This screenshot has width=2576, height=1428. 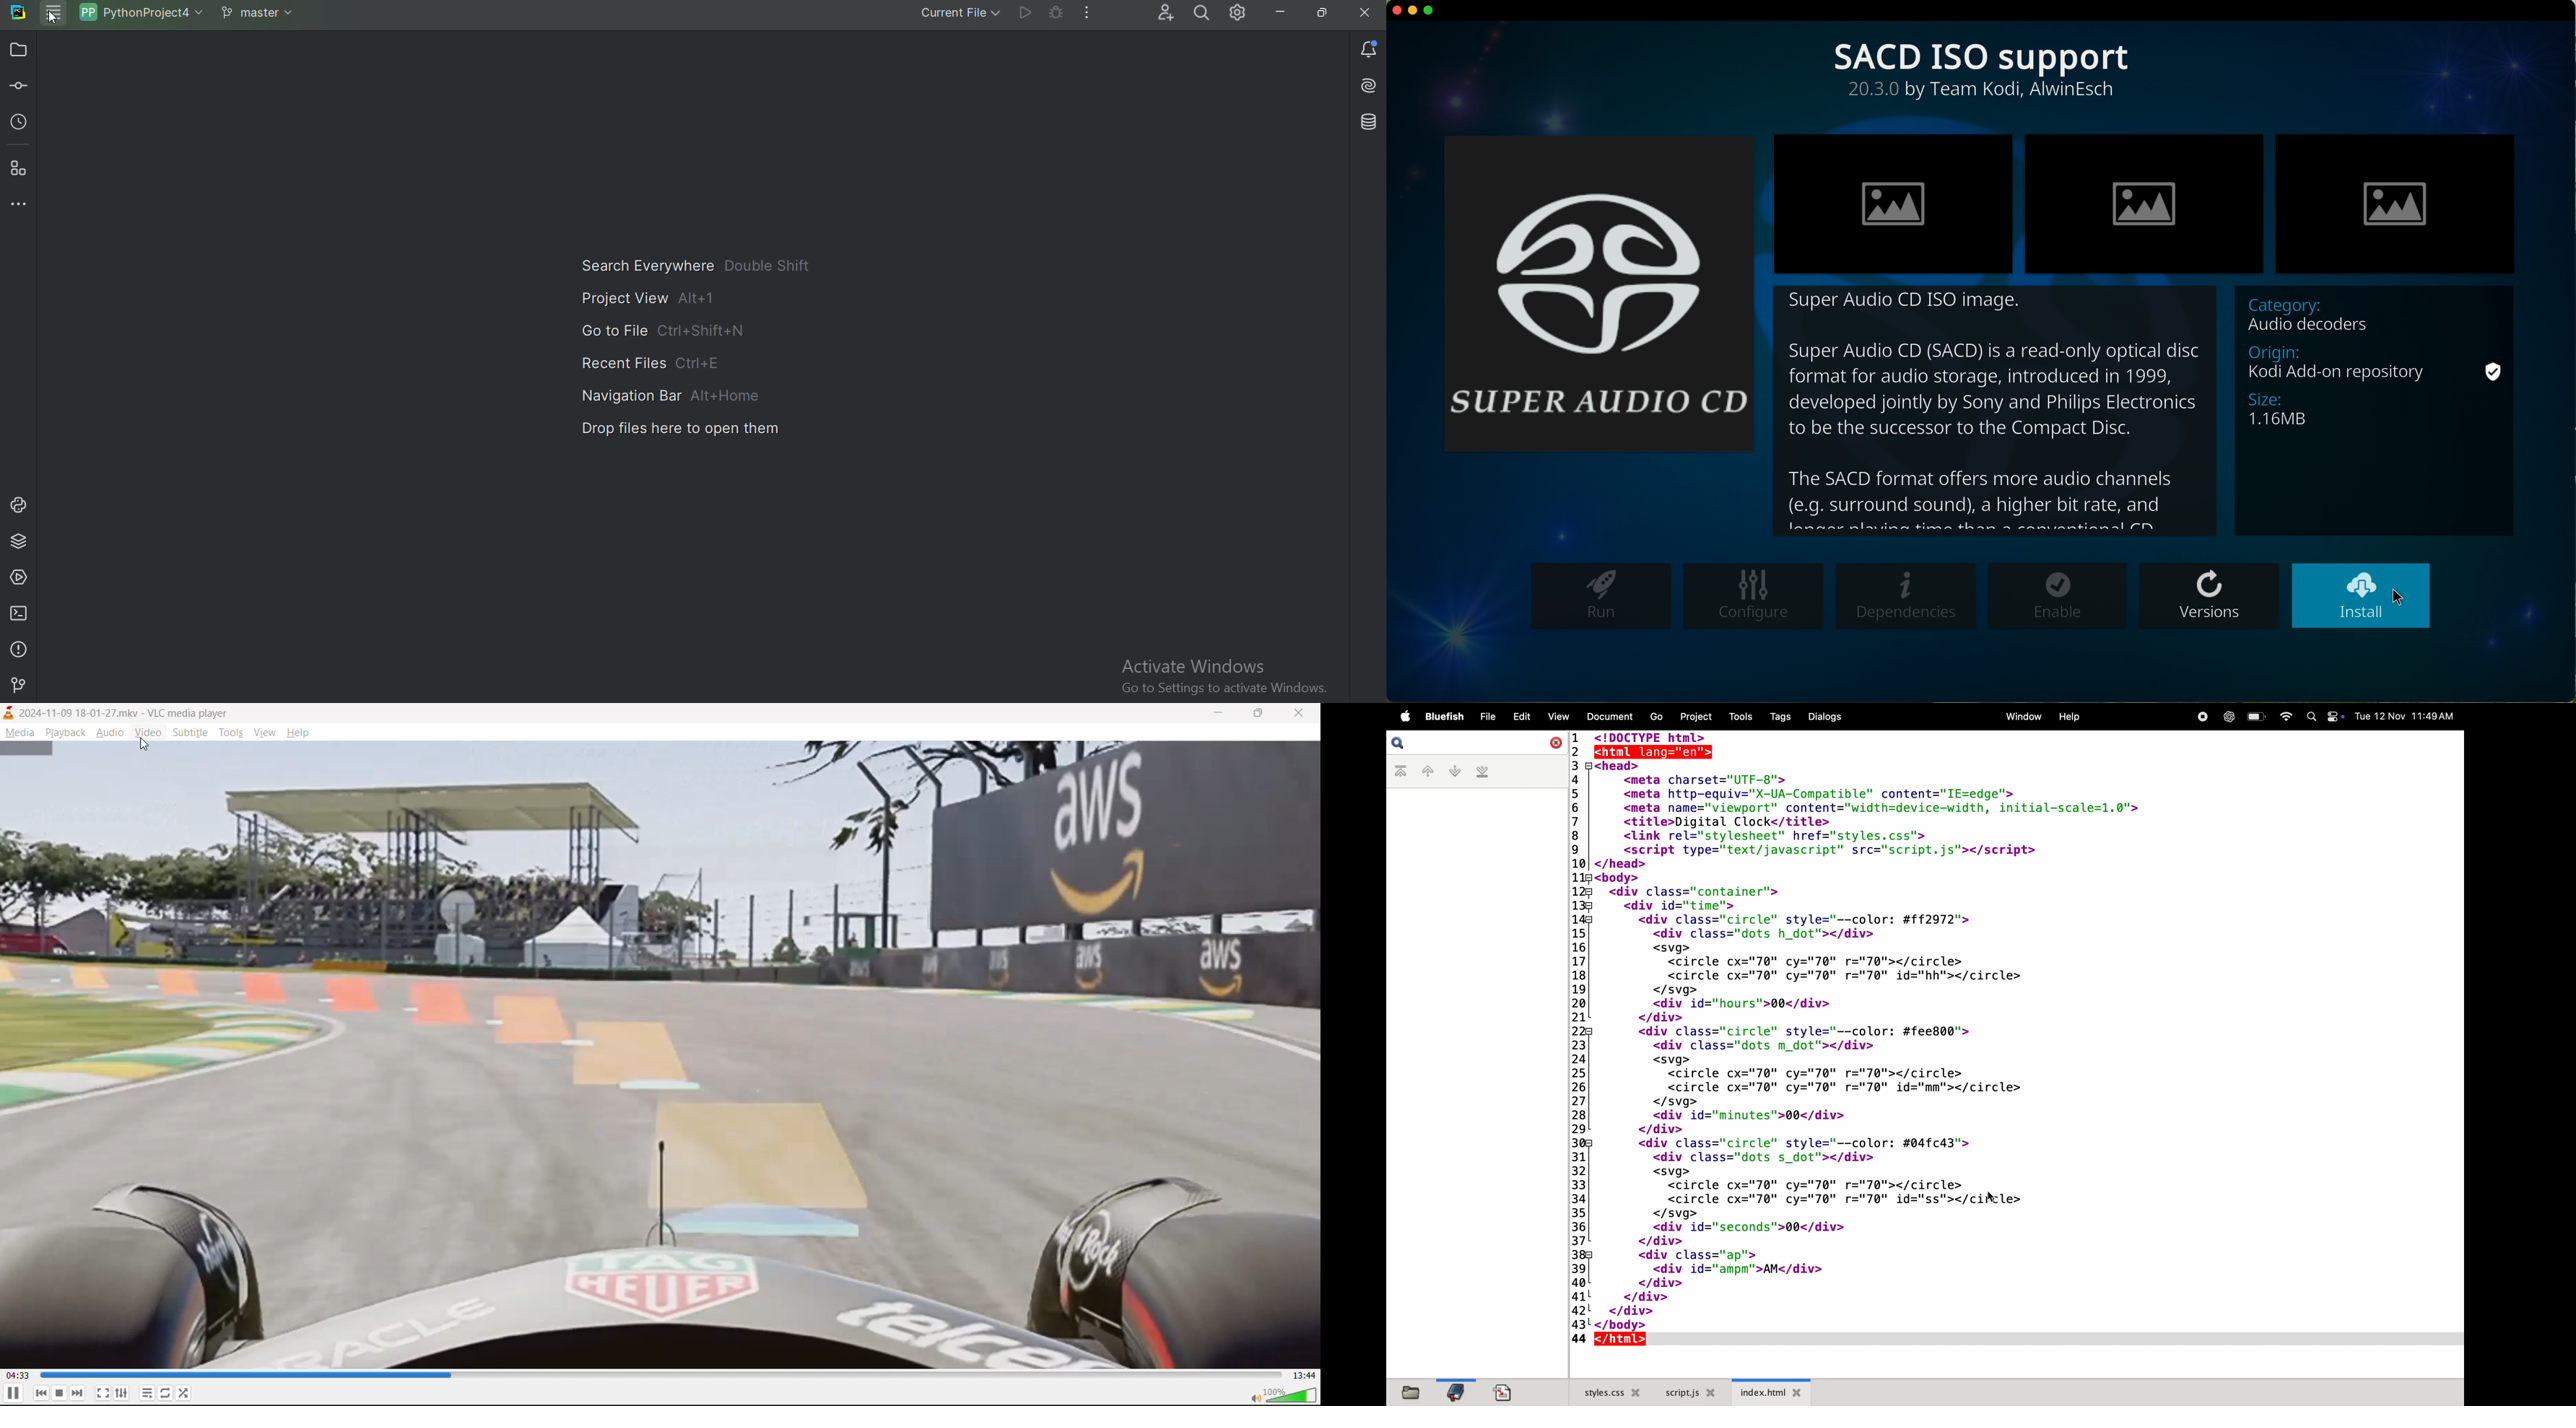 What do you see at coordinates (1984, 57) in the screenshot?
I see `sacd iso support` at bounding box center [1984, 57].